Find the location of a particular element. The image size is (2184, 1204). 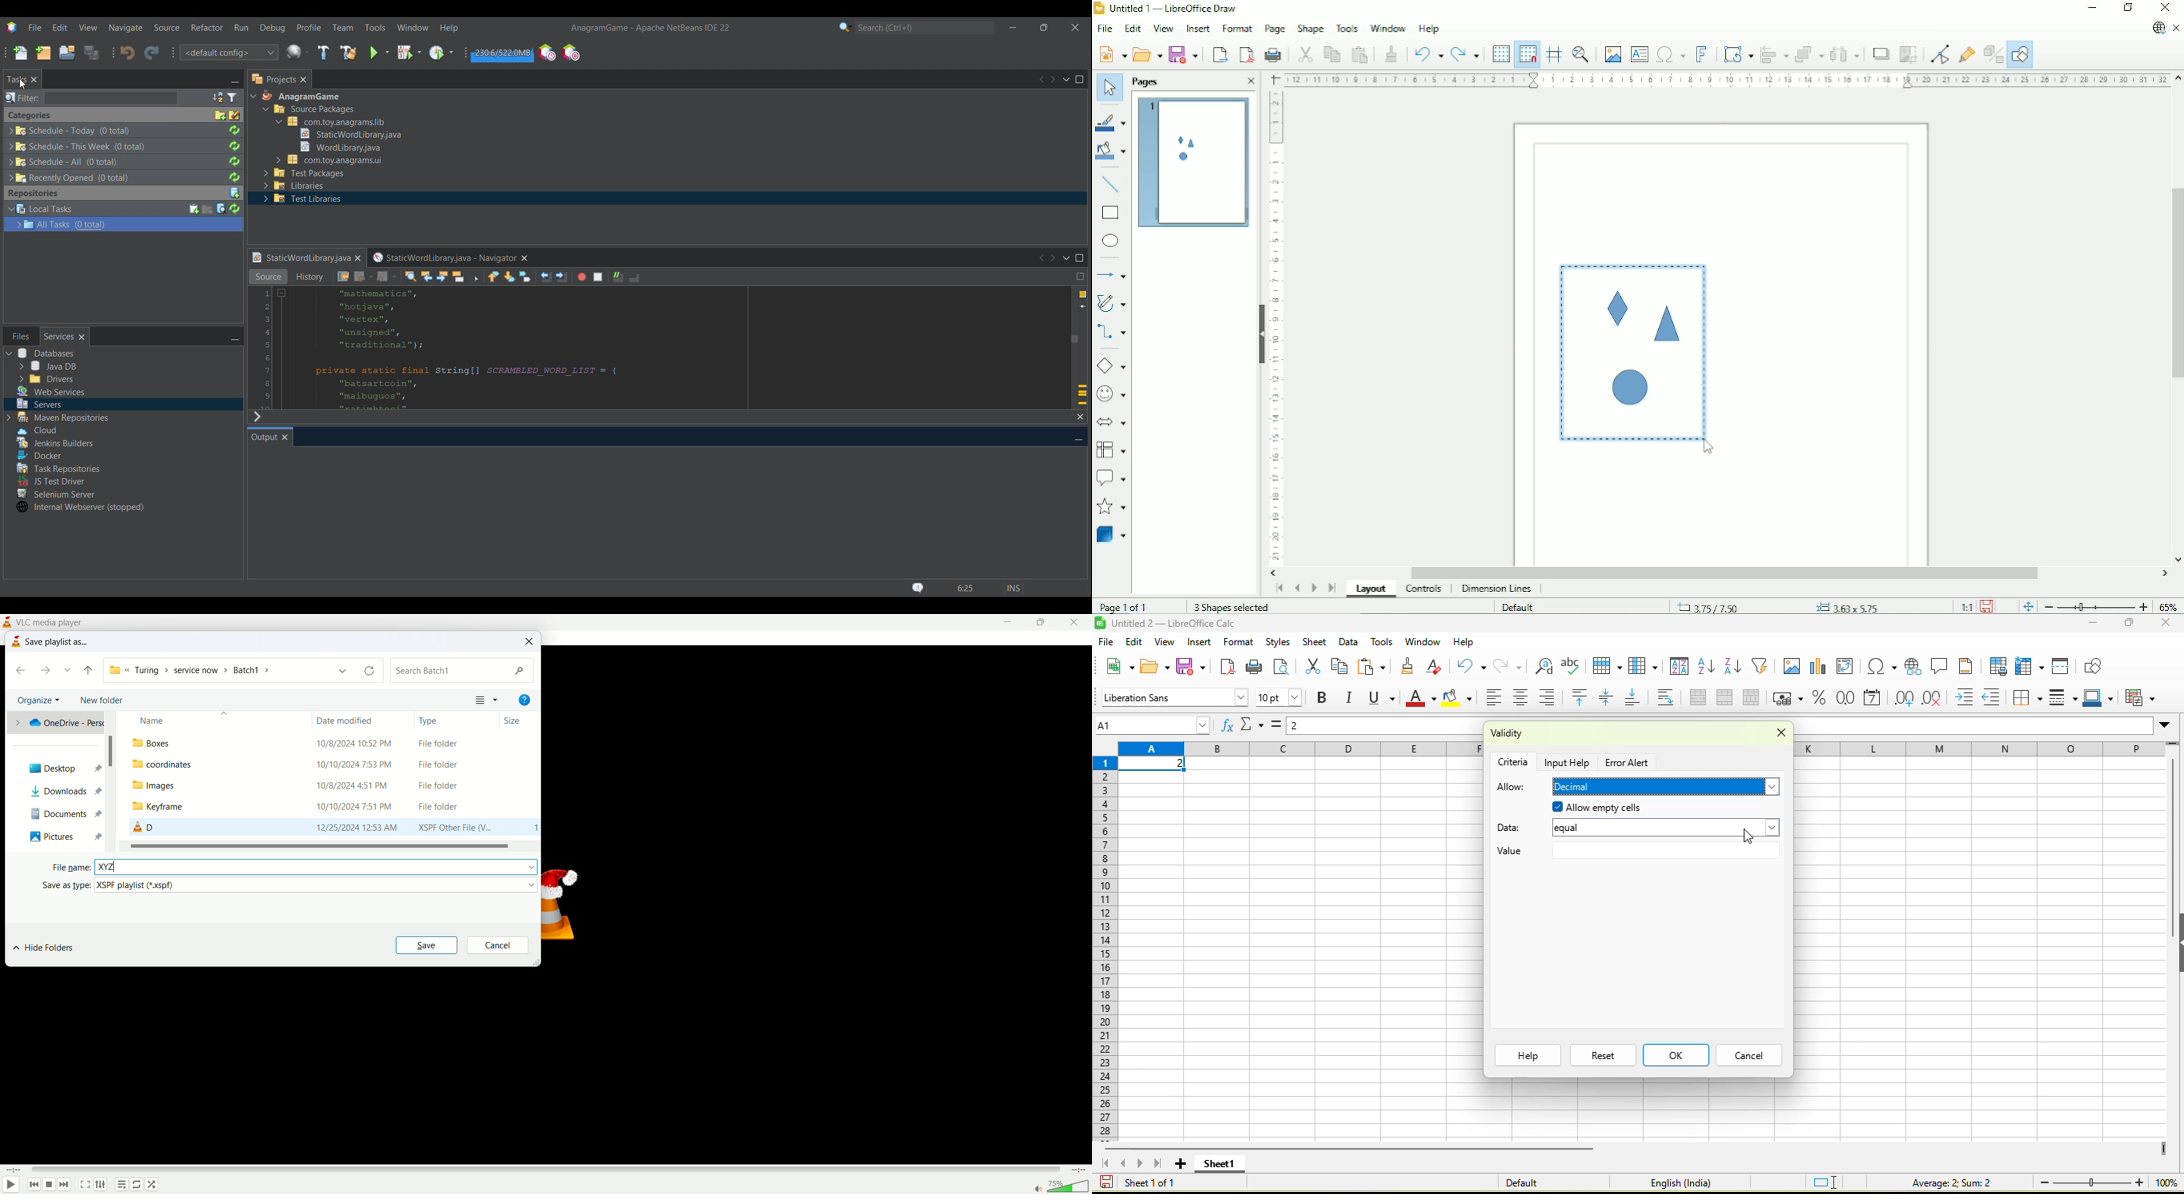

Previous is located at coordinates (1041, 258).